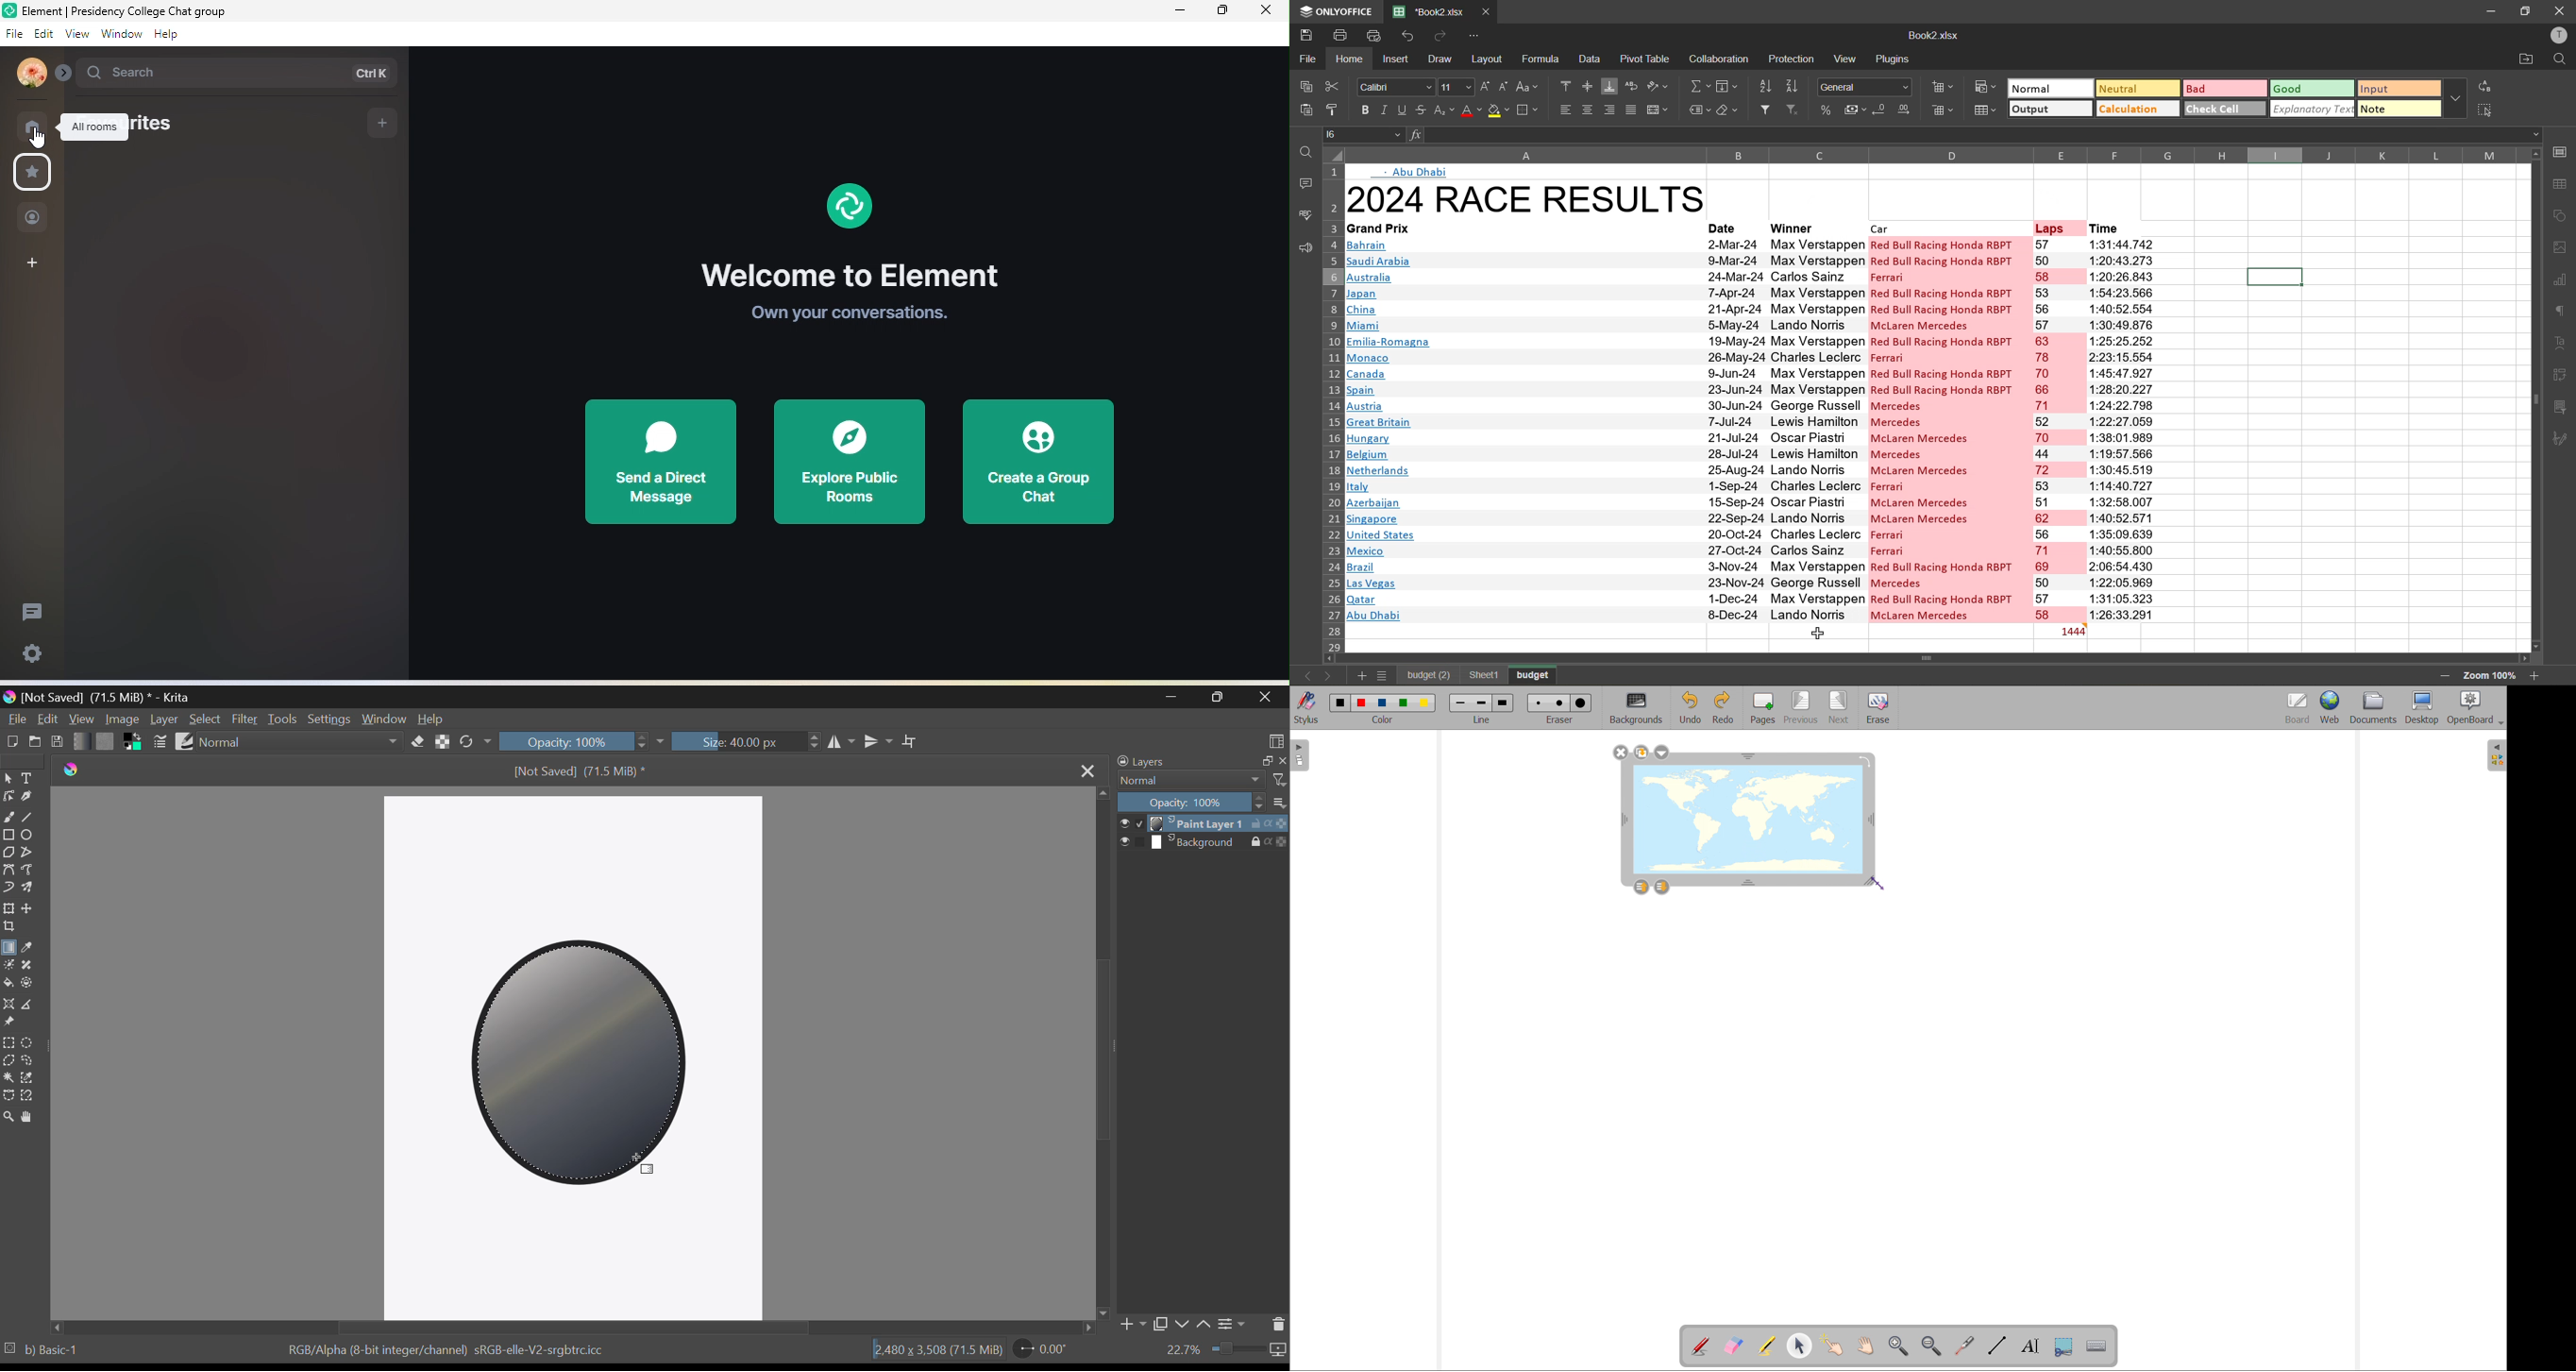 This screenshot has width=2576, height=1372. What do you see at coordinates (142, 11) in the screenshot?
I see `title` at bounding box center [142, 11].